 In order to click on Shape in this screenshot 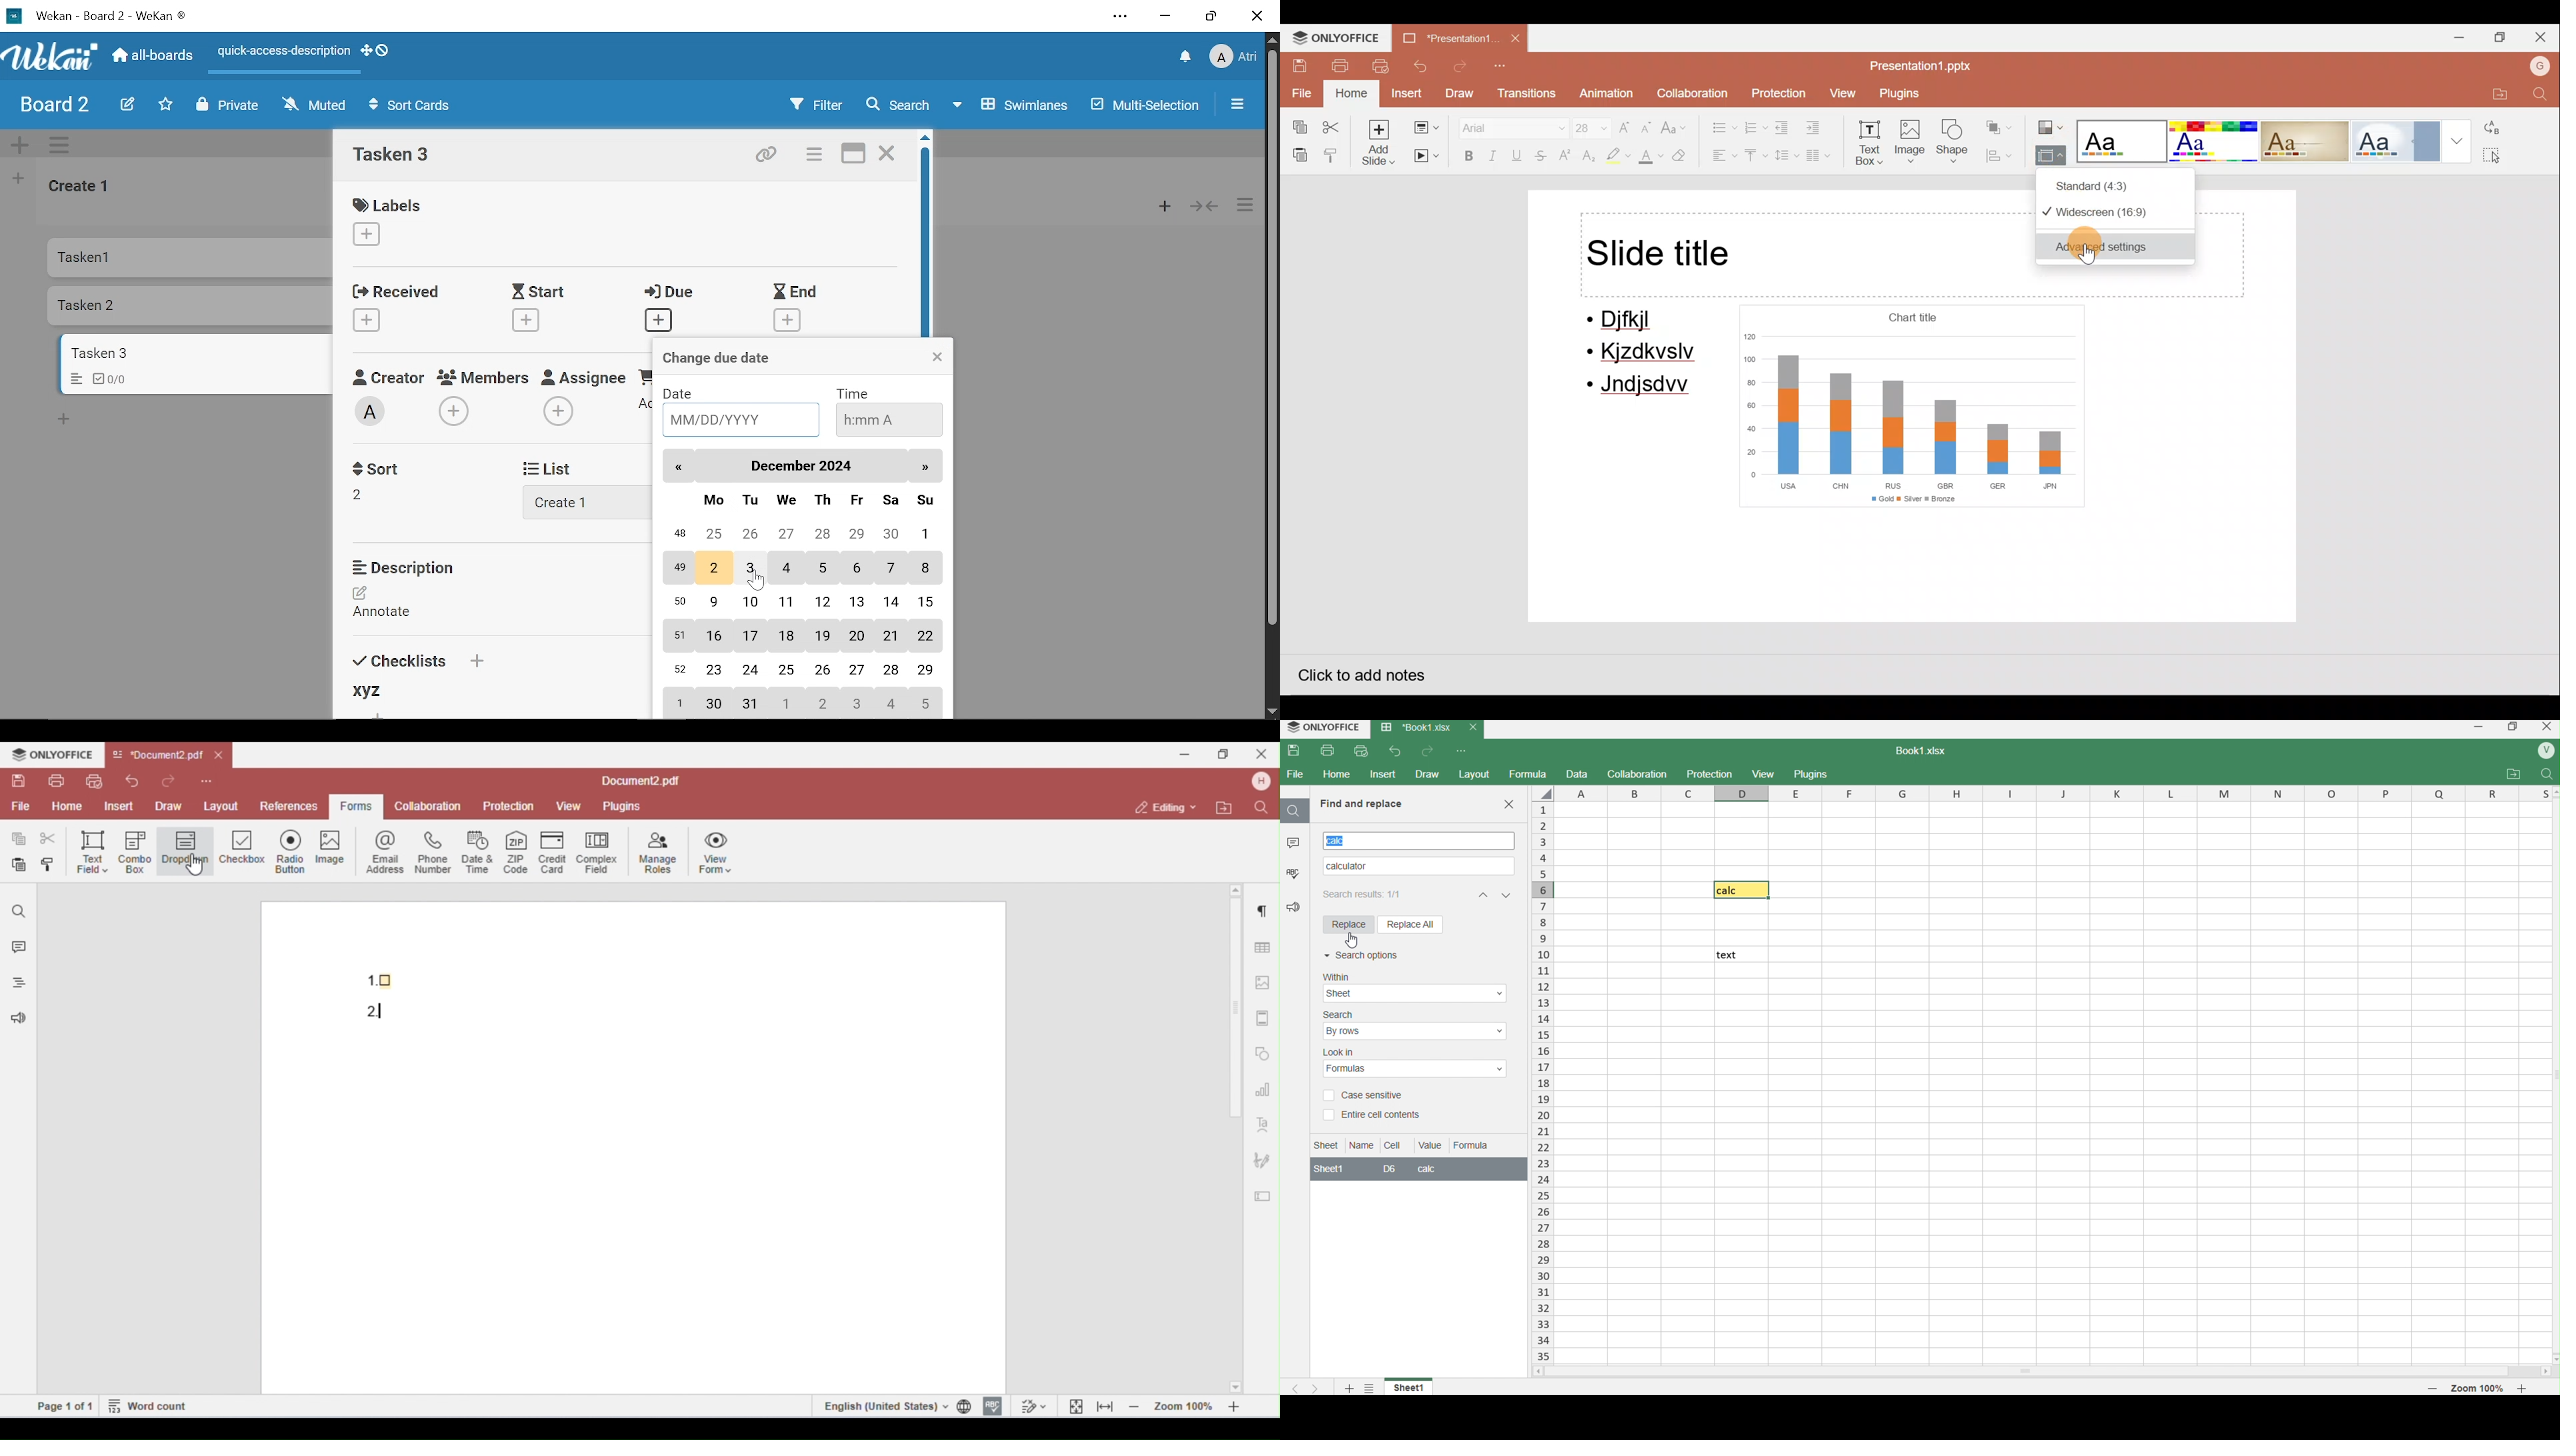, I will do `click(1956, 144)`.